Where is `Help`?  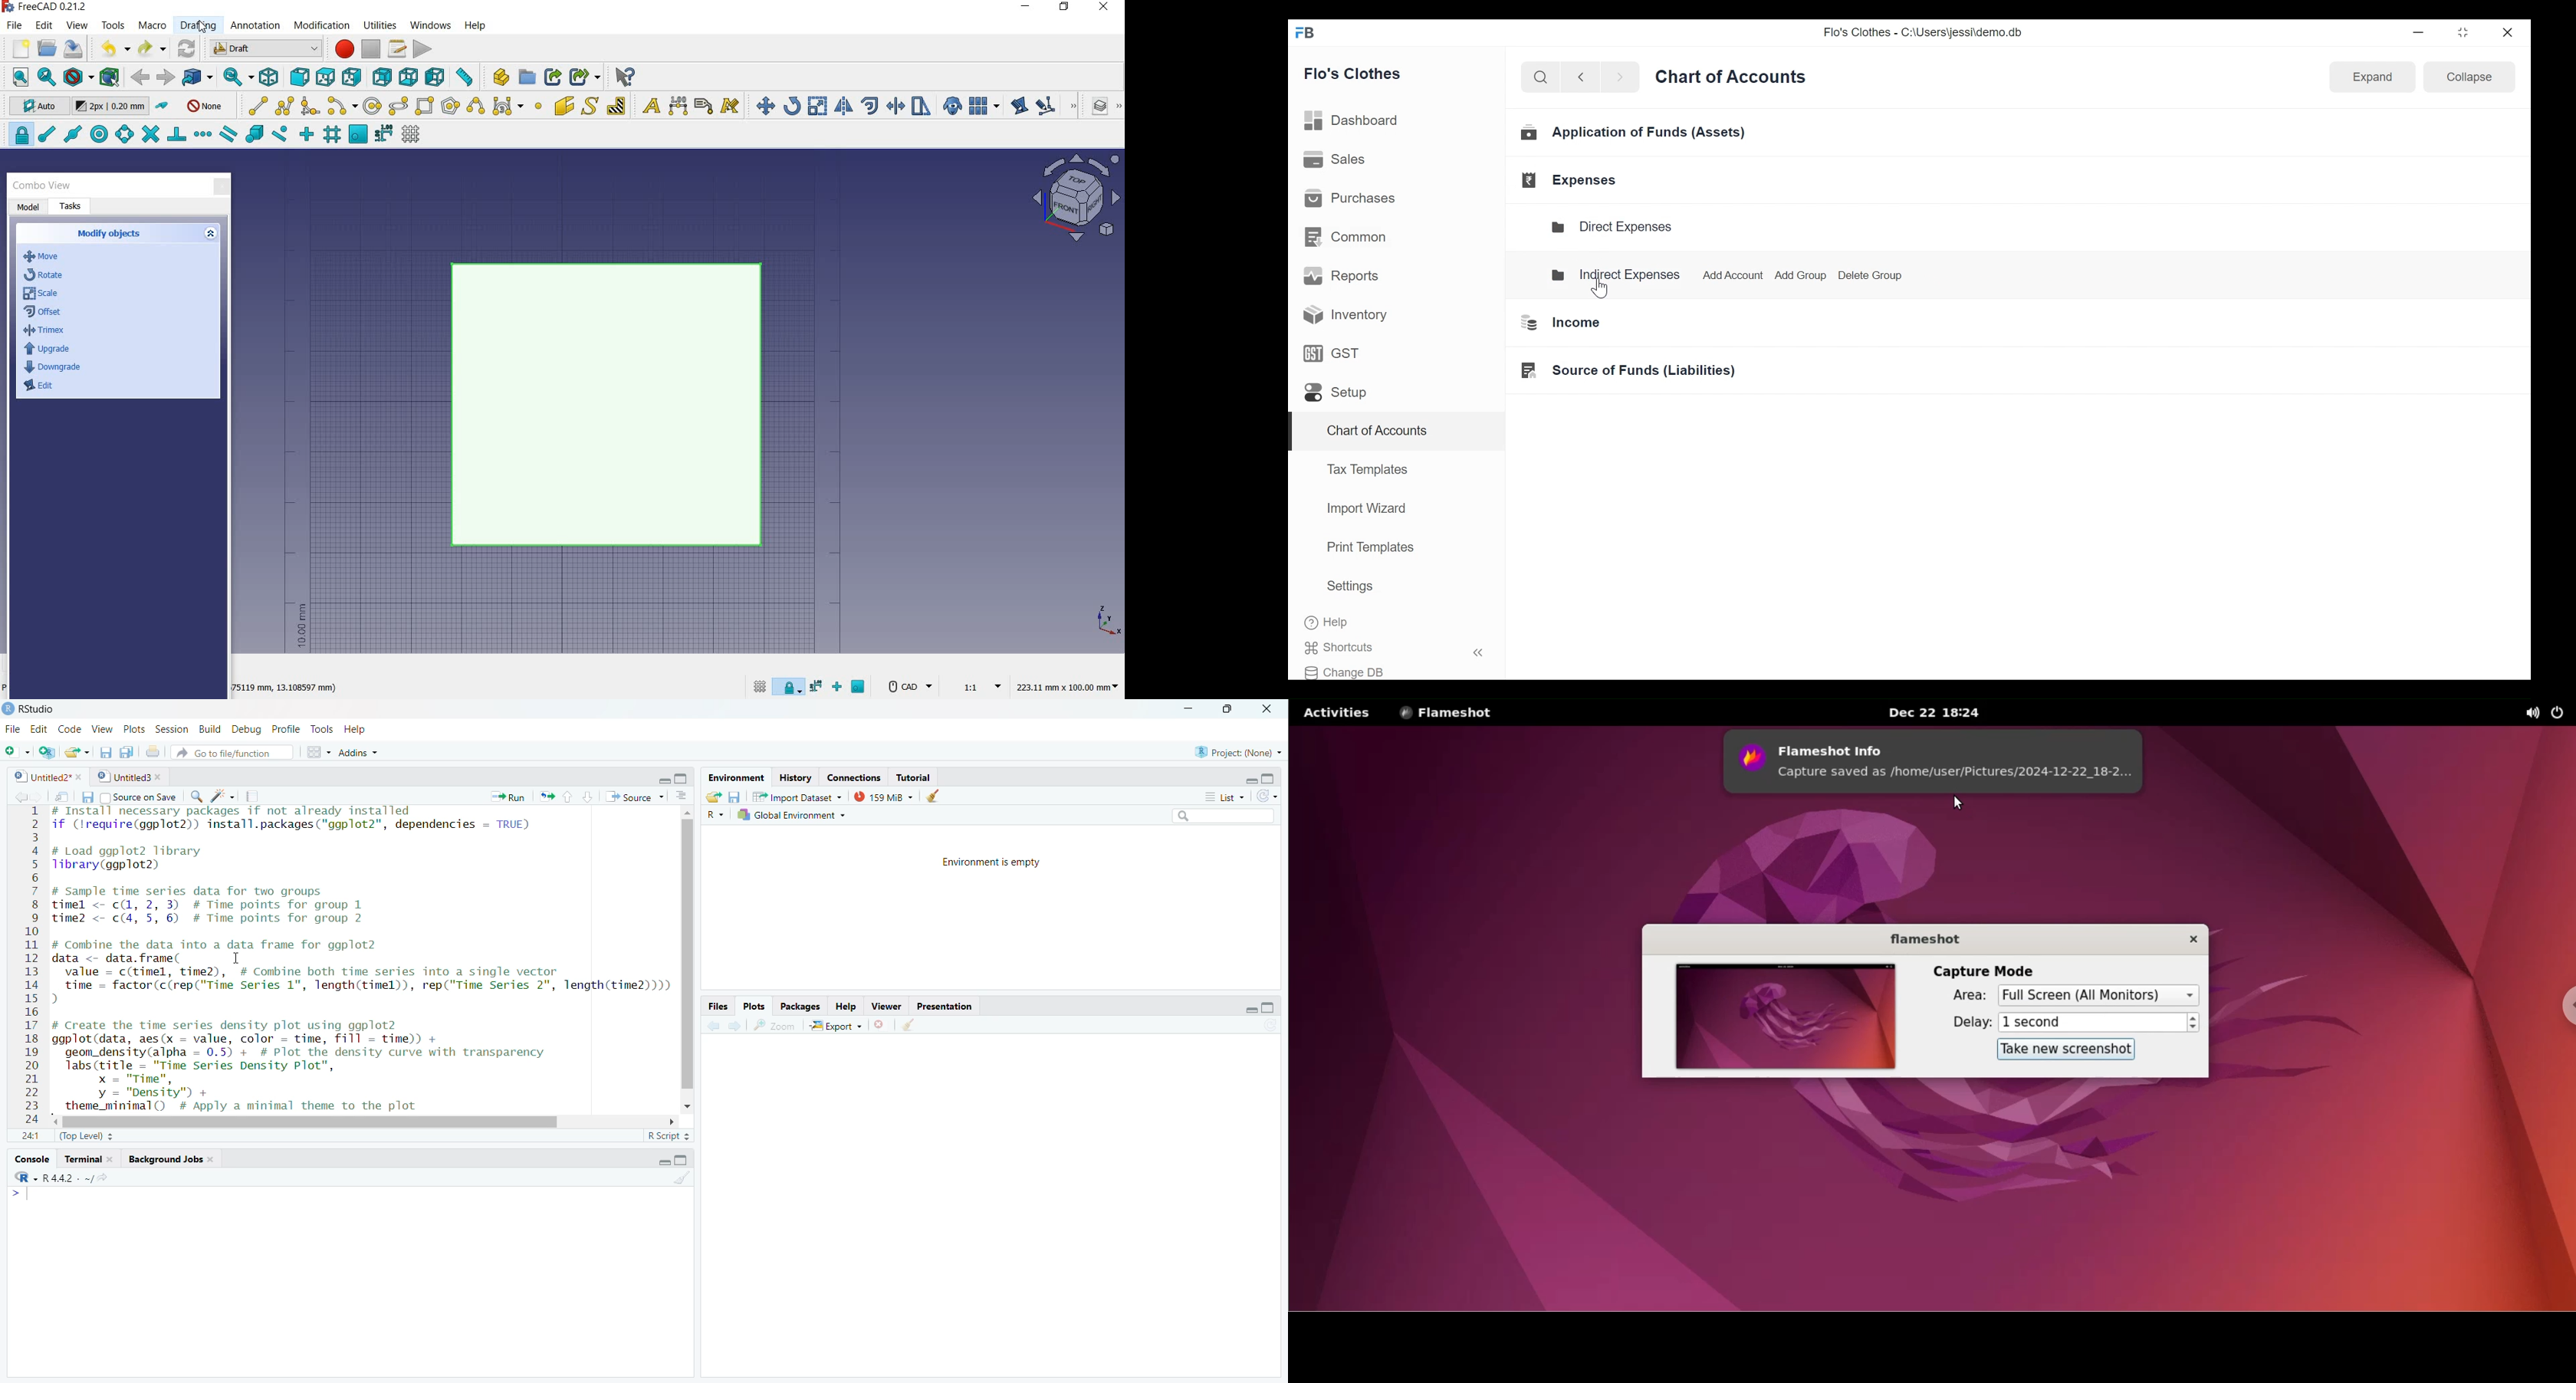 Help is located at coordinates (846, 1008).